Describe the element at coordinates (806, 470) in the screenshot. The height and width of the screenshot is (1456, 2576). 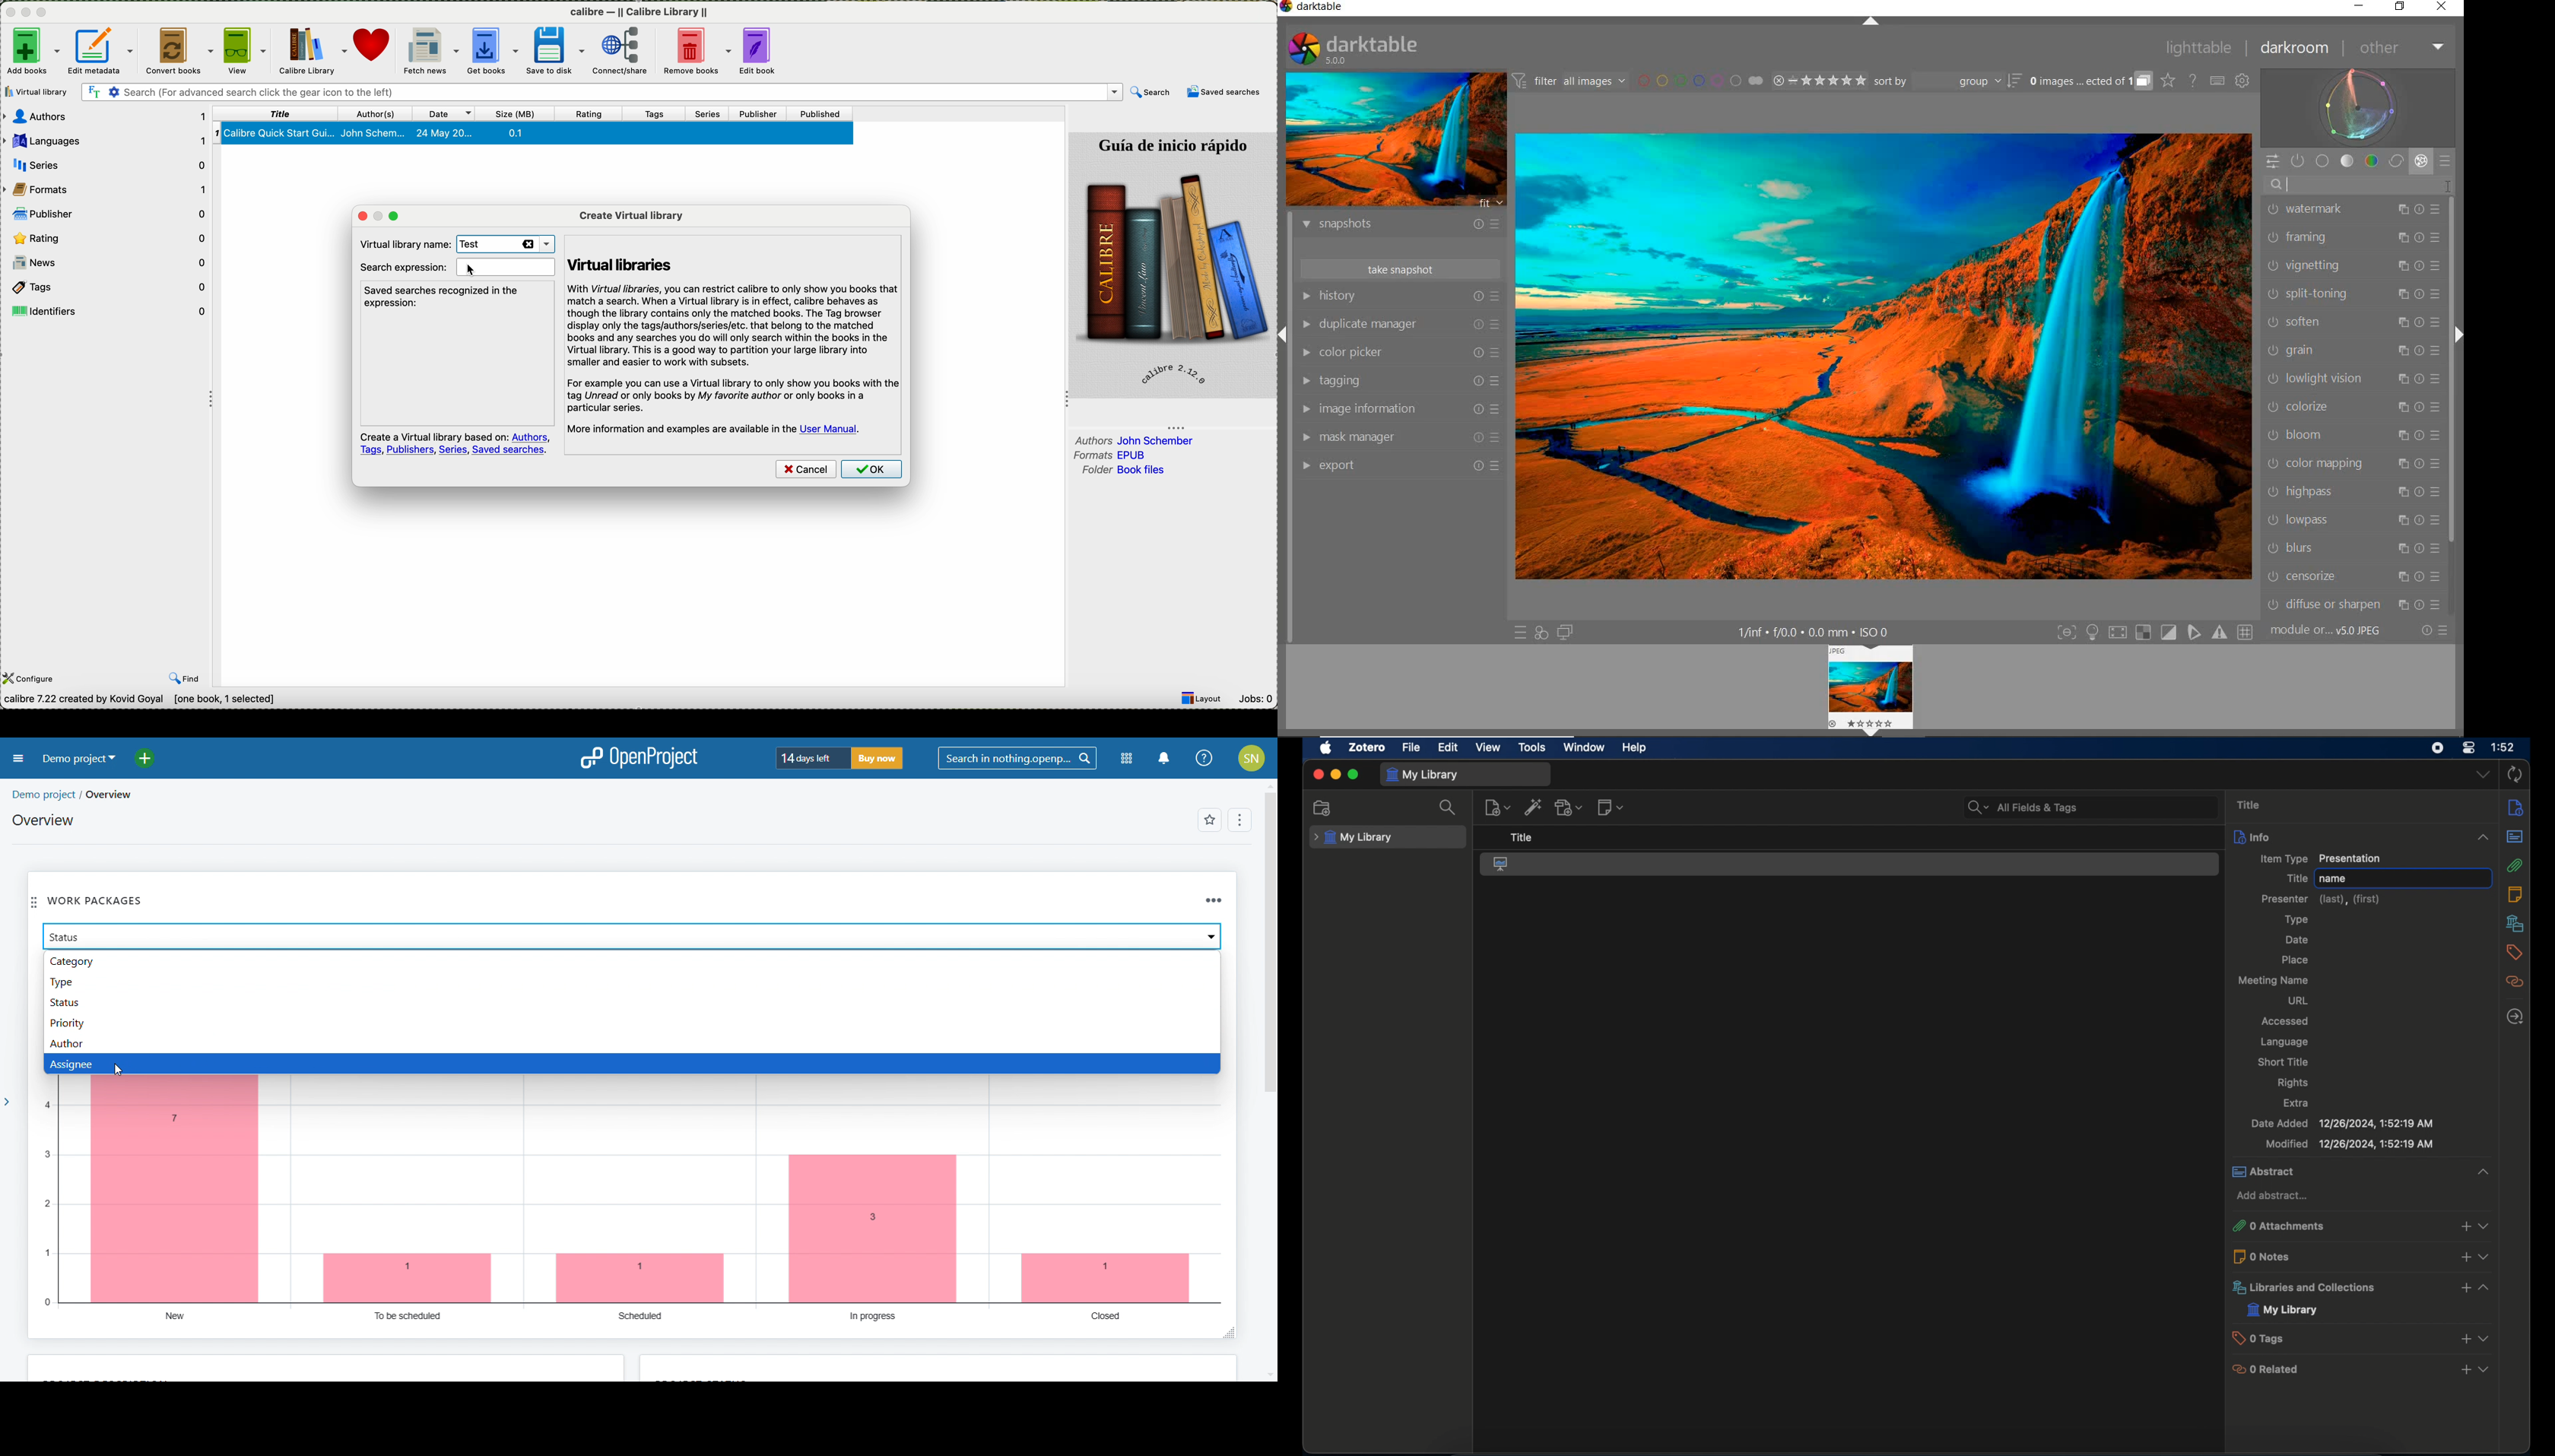
I see `cancel` at that location.